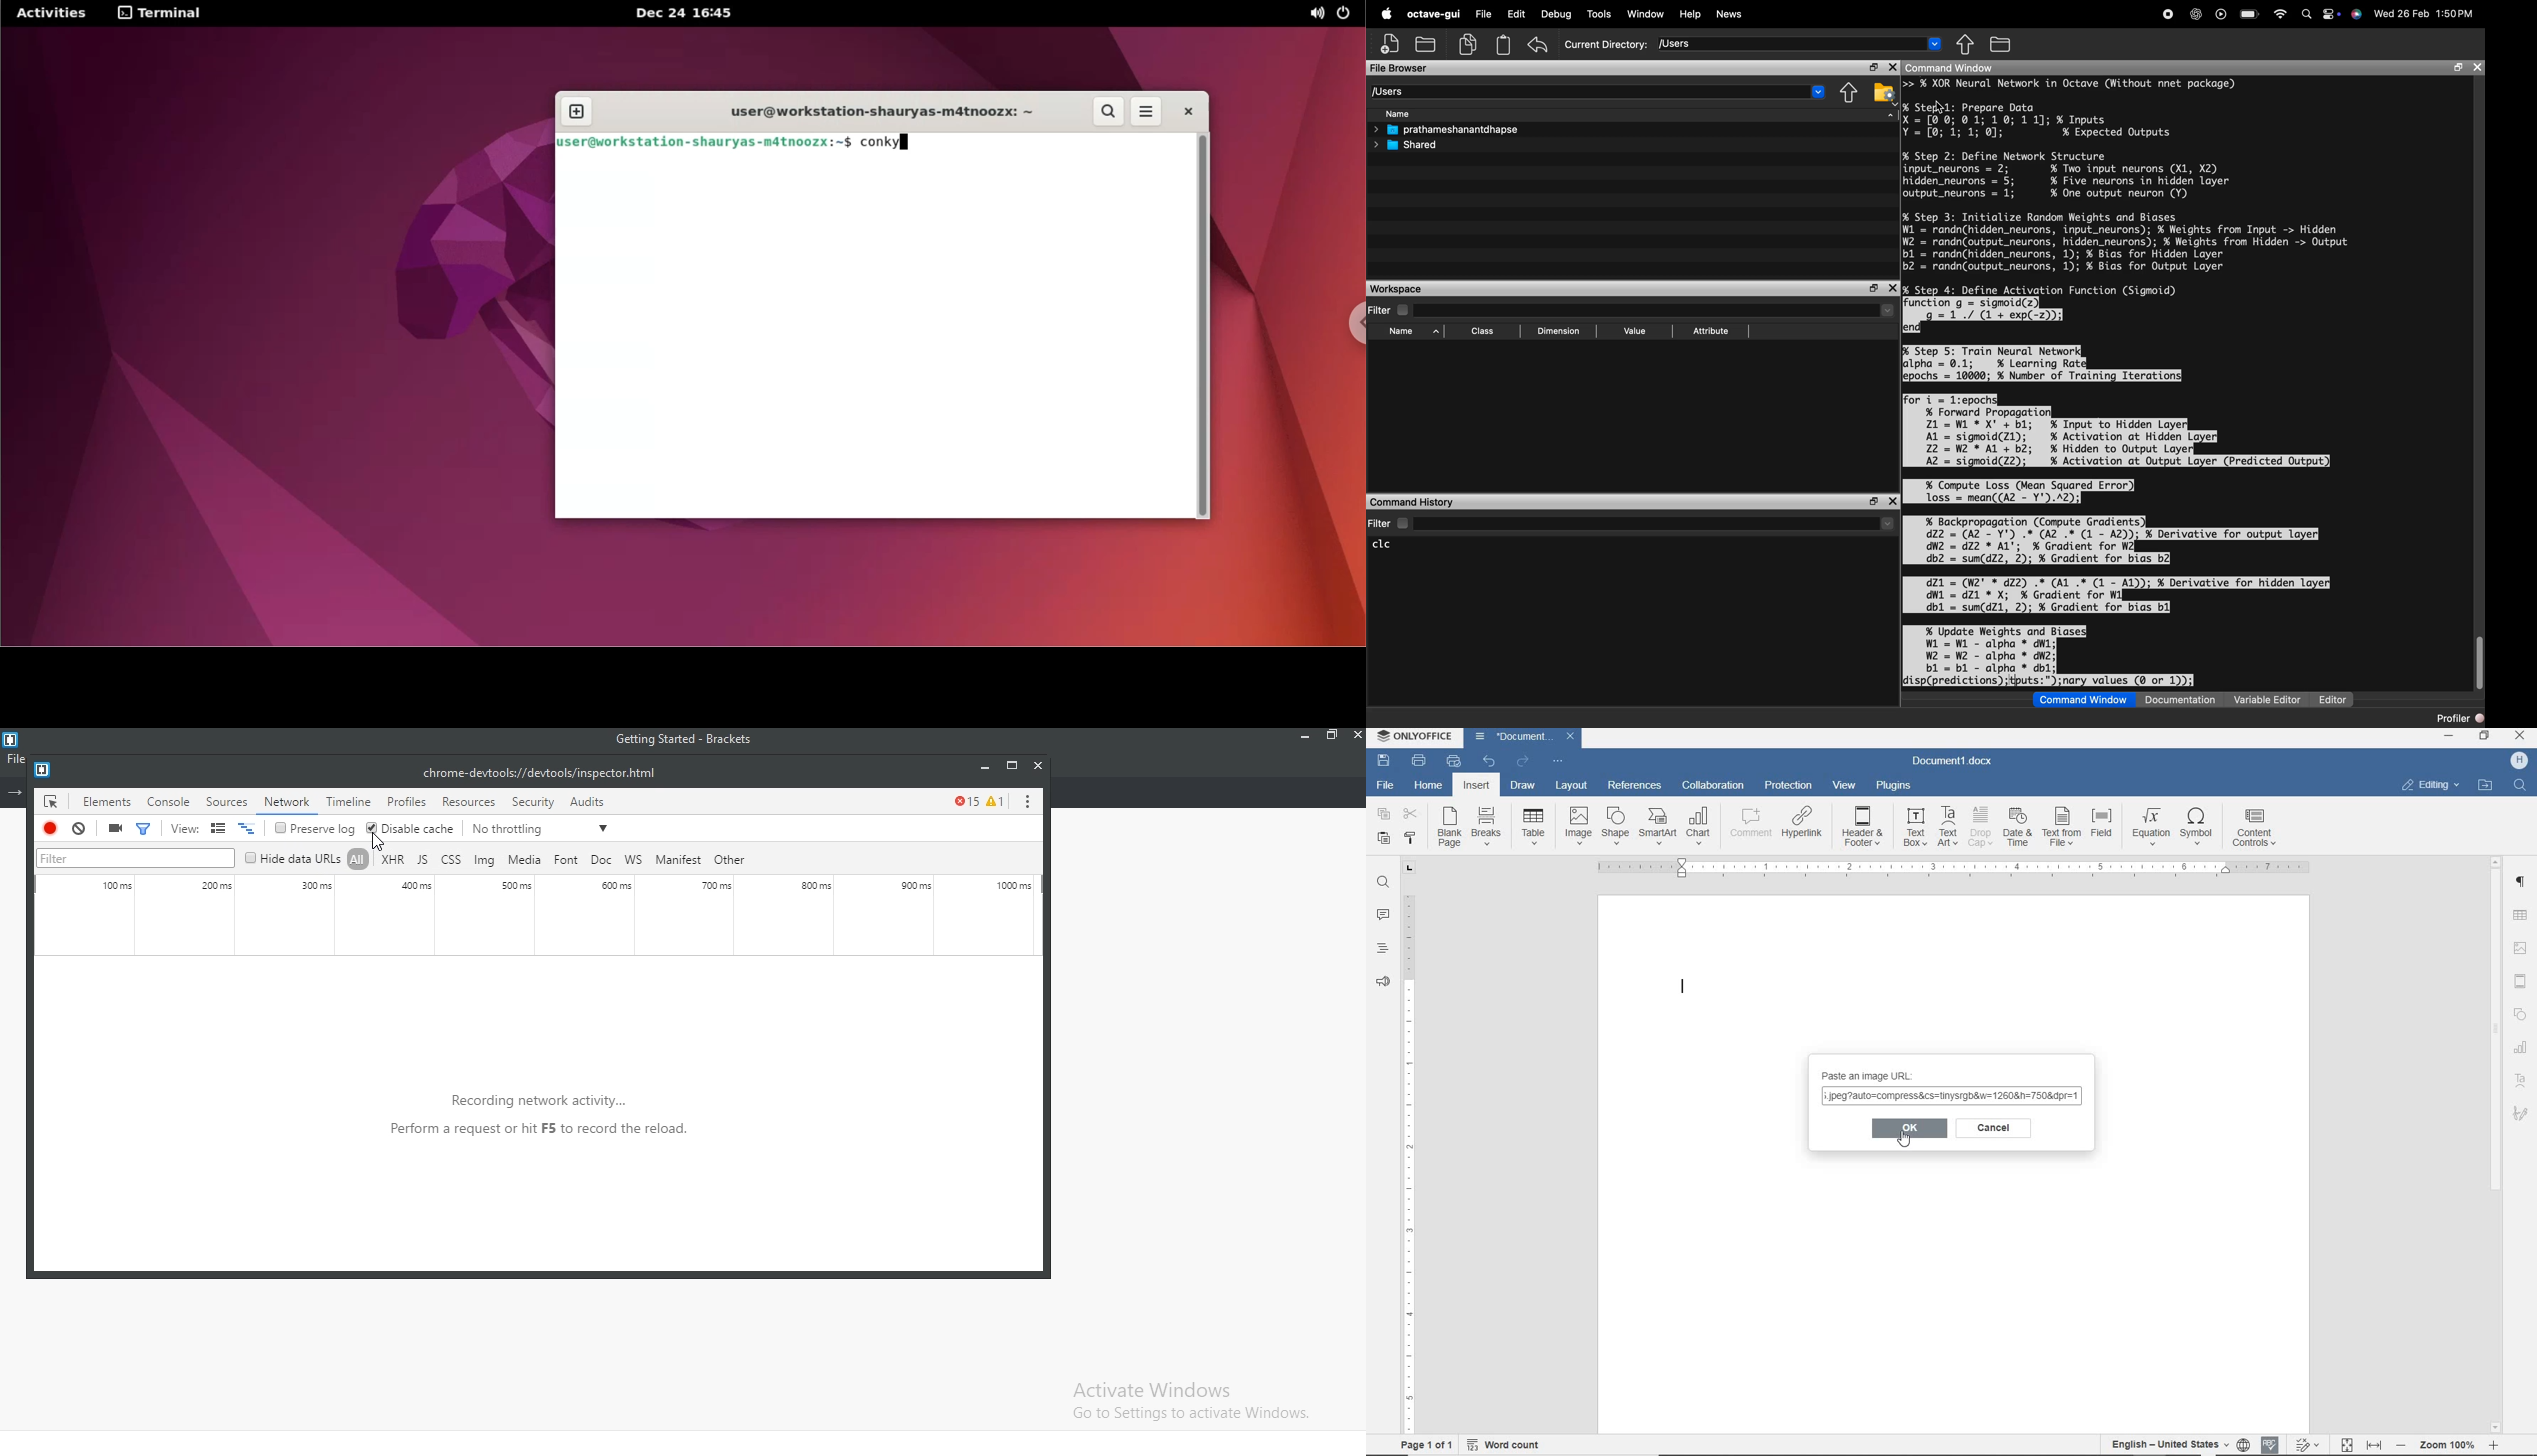  I want to click on copy, so click(1470, 45).